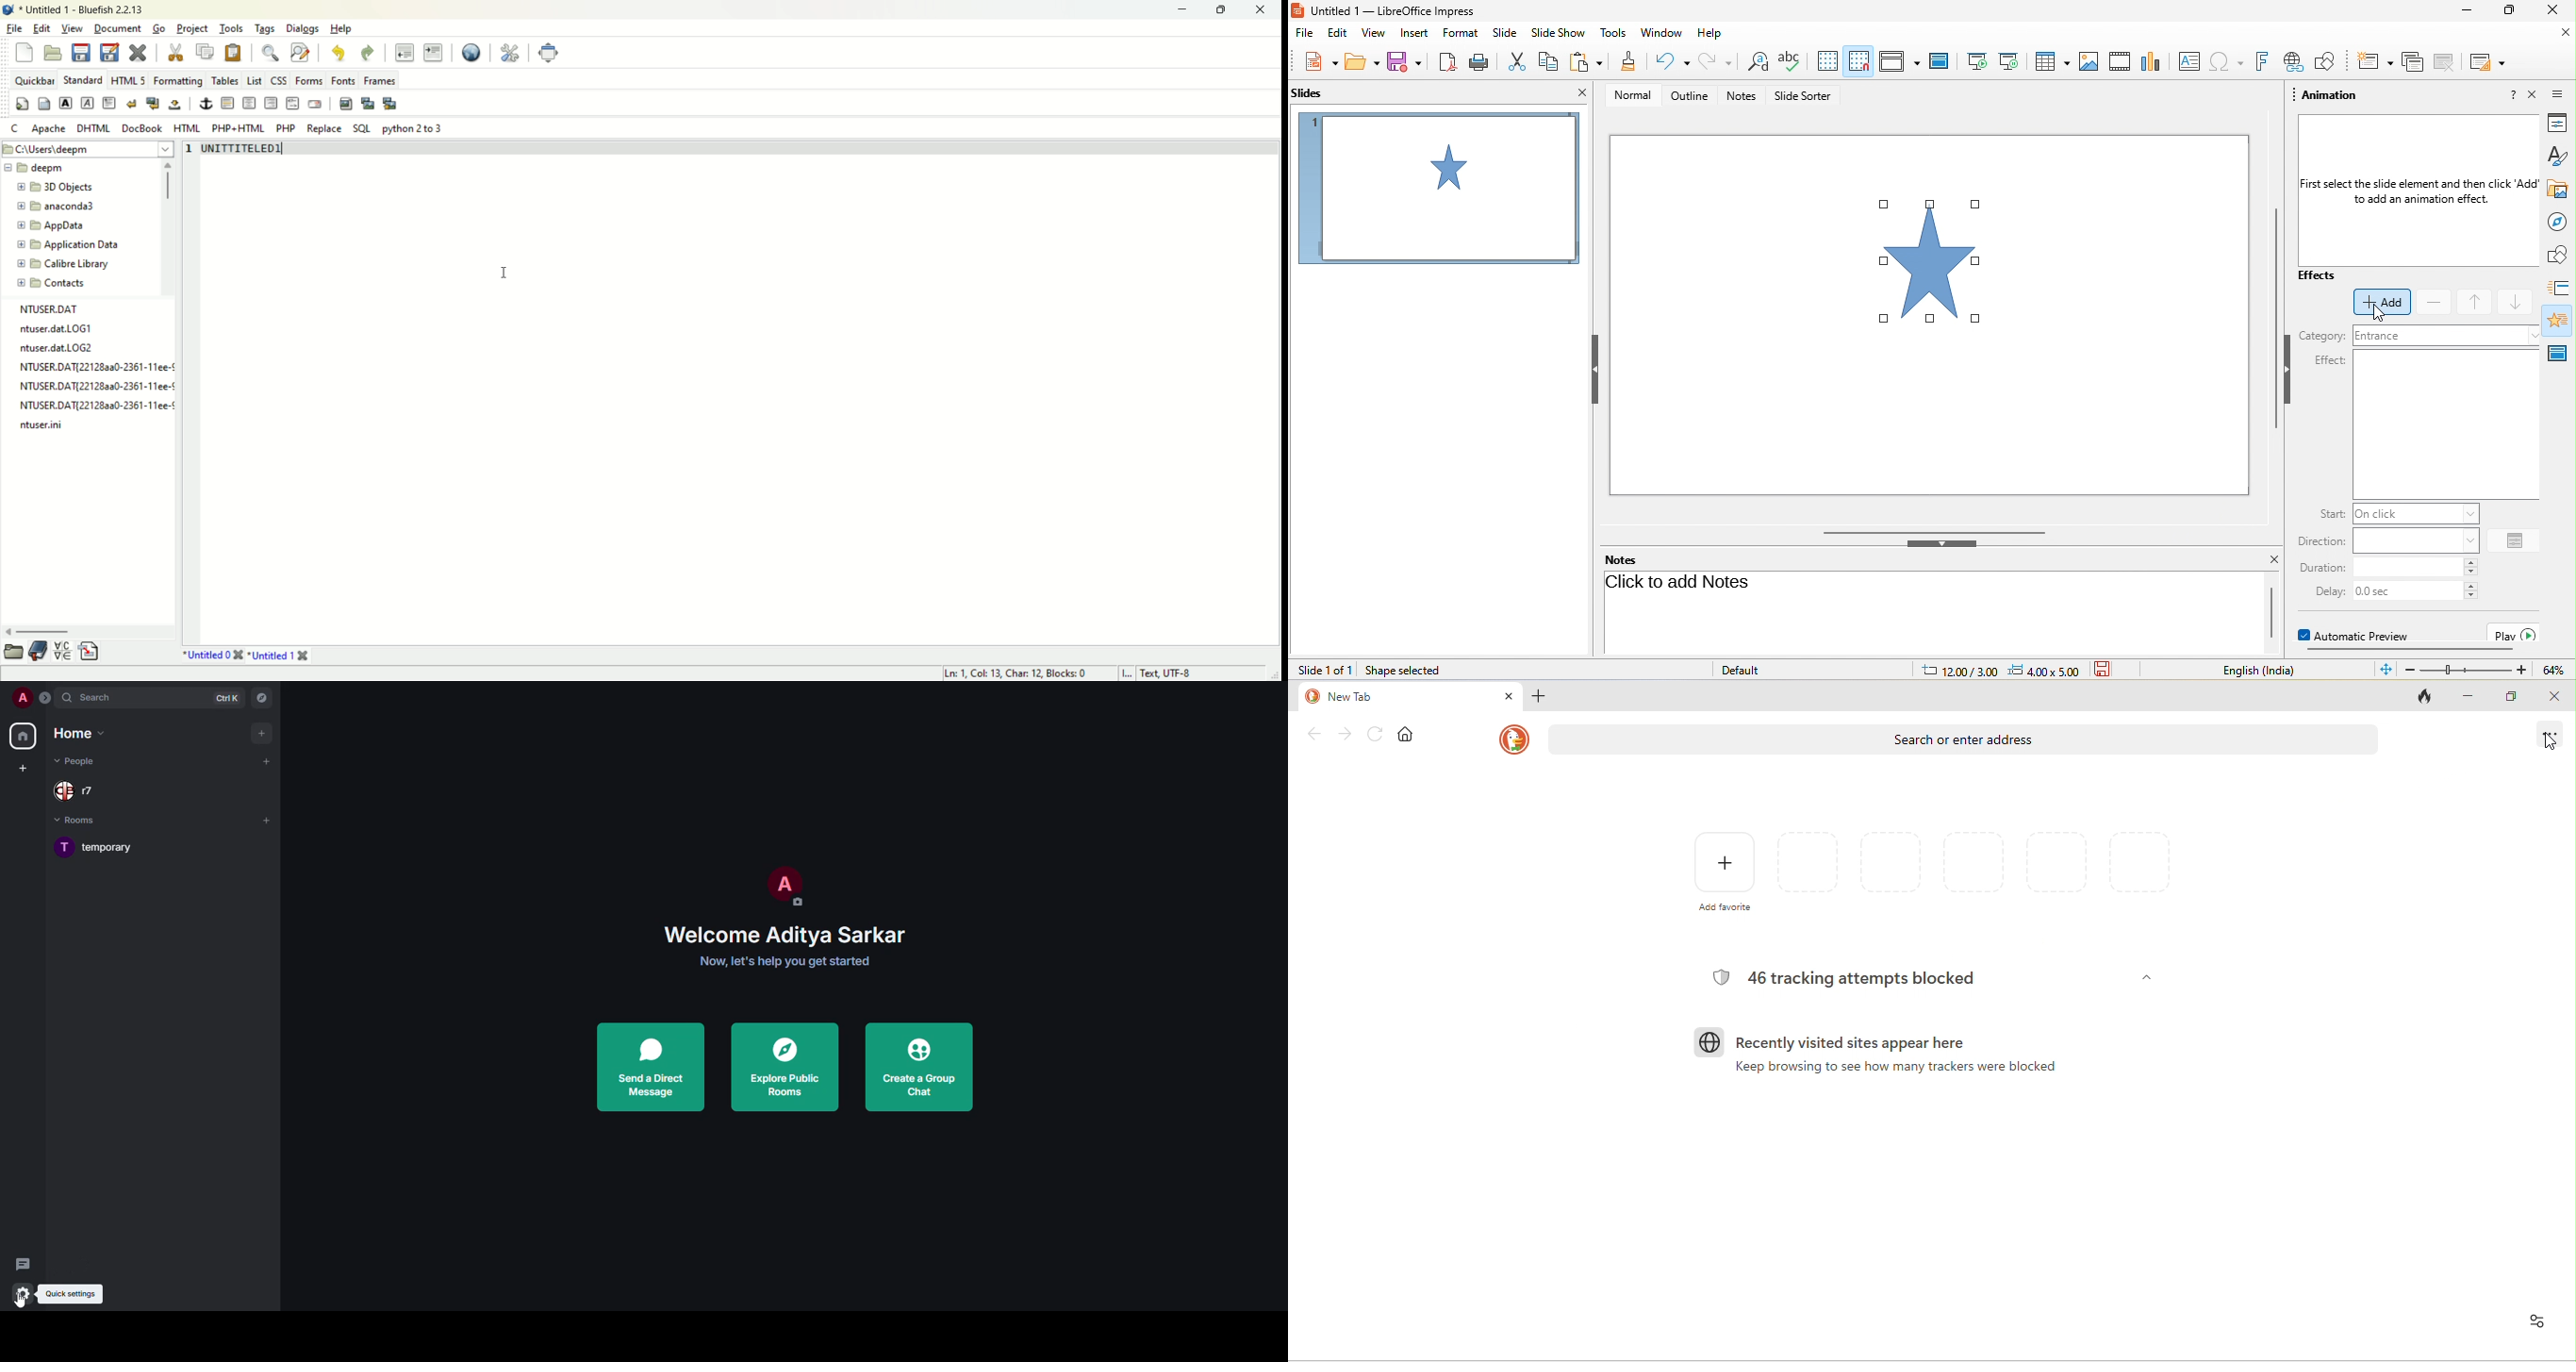  What do you see at coordinates (2288, 374) in the screenshot?
I see `hide` at bounding box center [2288, 374].